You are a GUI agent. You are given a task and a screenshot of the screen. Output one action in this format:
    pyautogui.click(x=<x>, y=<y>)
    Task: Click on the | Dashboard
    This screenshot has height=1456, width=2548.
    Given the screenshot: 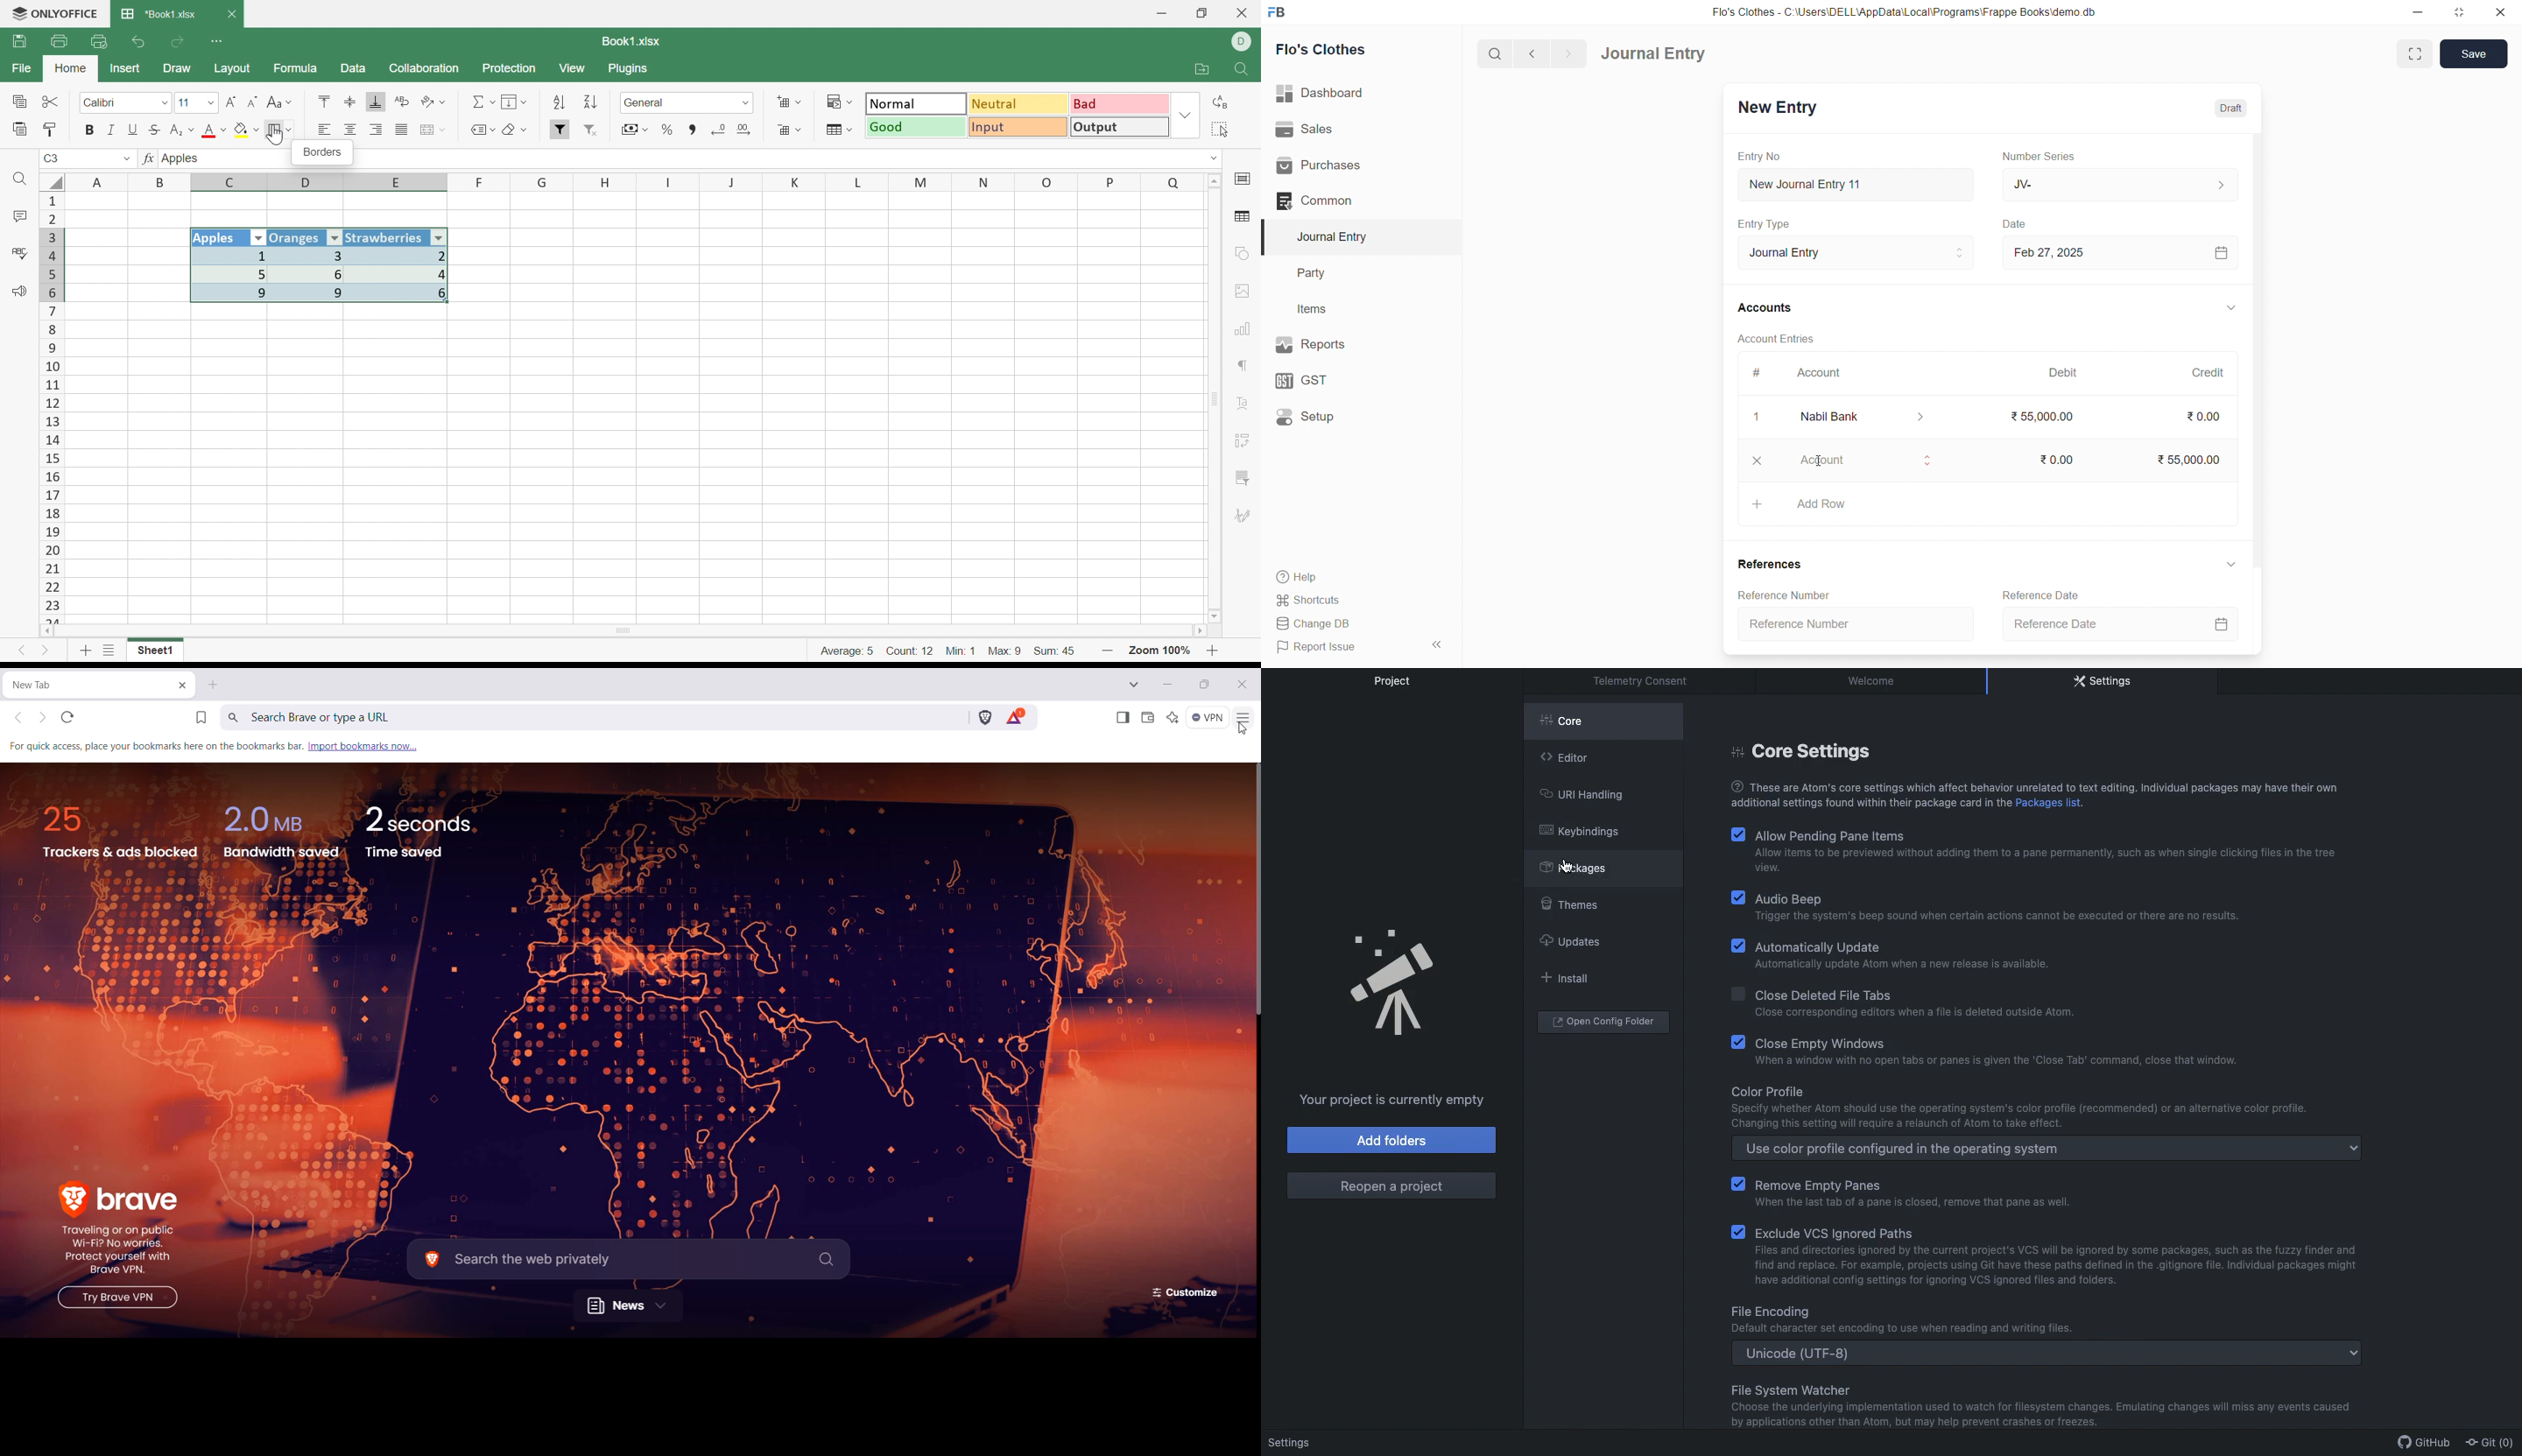 What is the action you would take?
    pyautogui.click(x=1333, y=94)
    